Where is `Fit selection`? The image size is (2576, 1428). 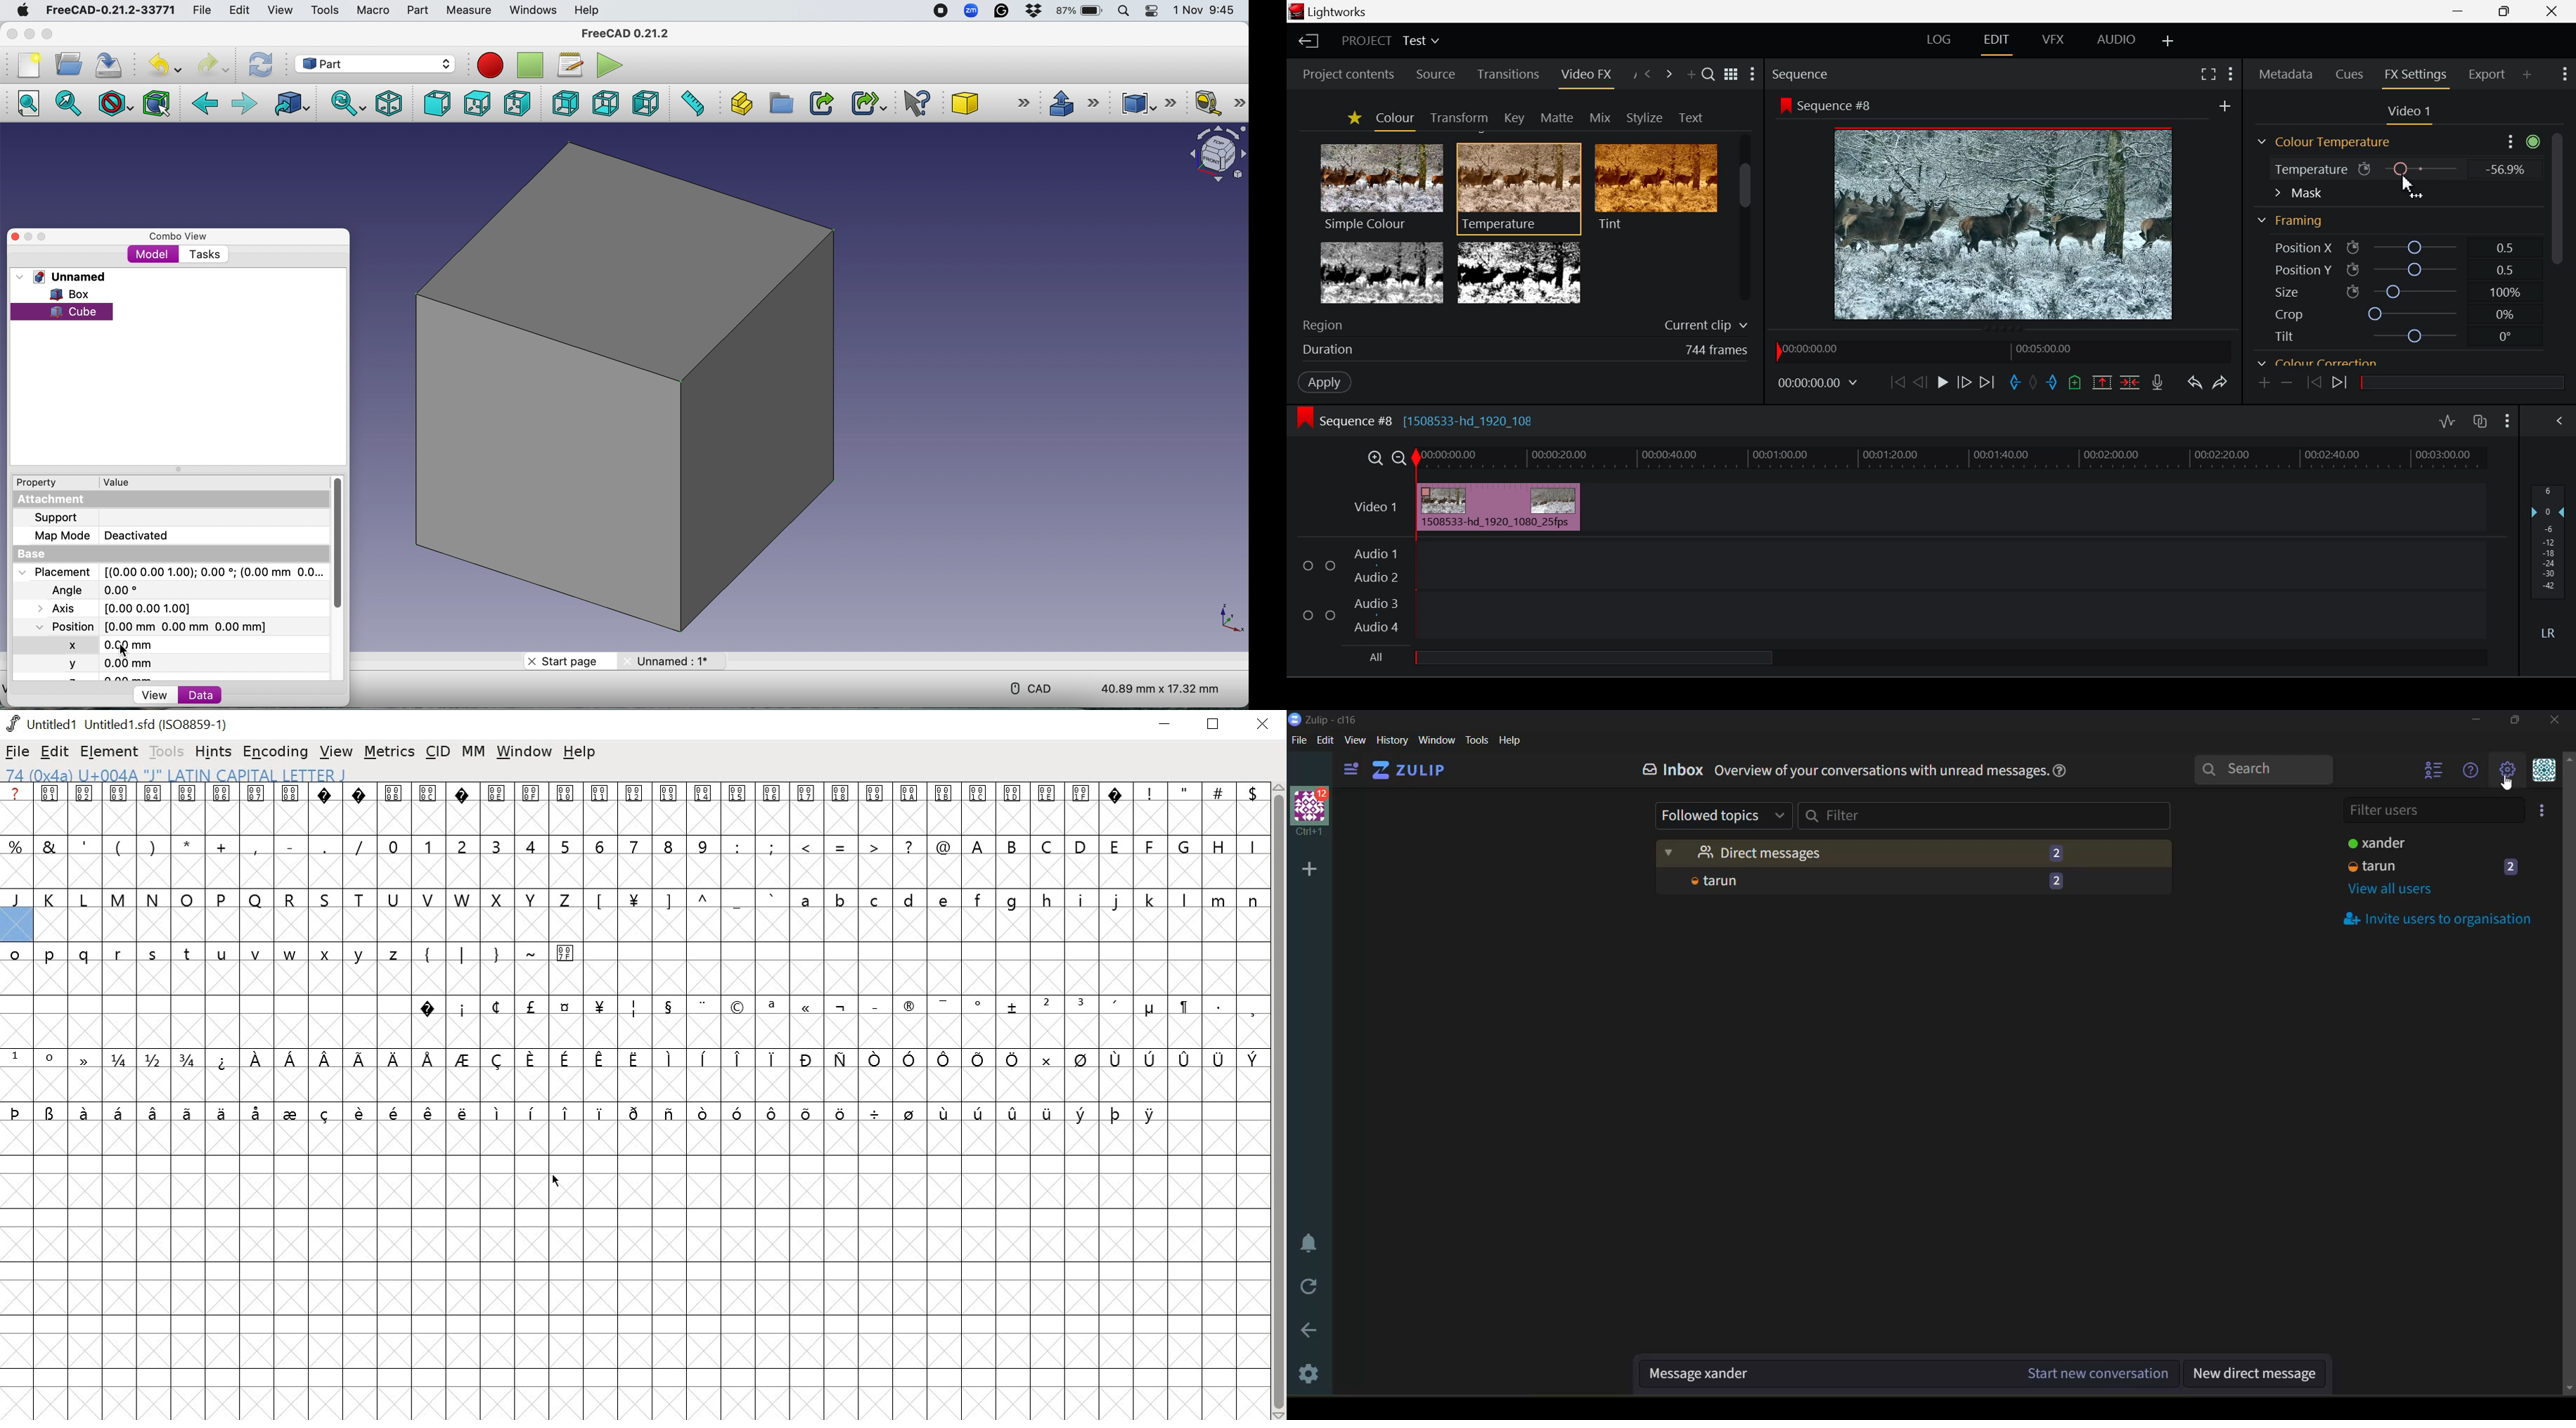 Fit selection is located at coordinates (70, 105).